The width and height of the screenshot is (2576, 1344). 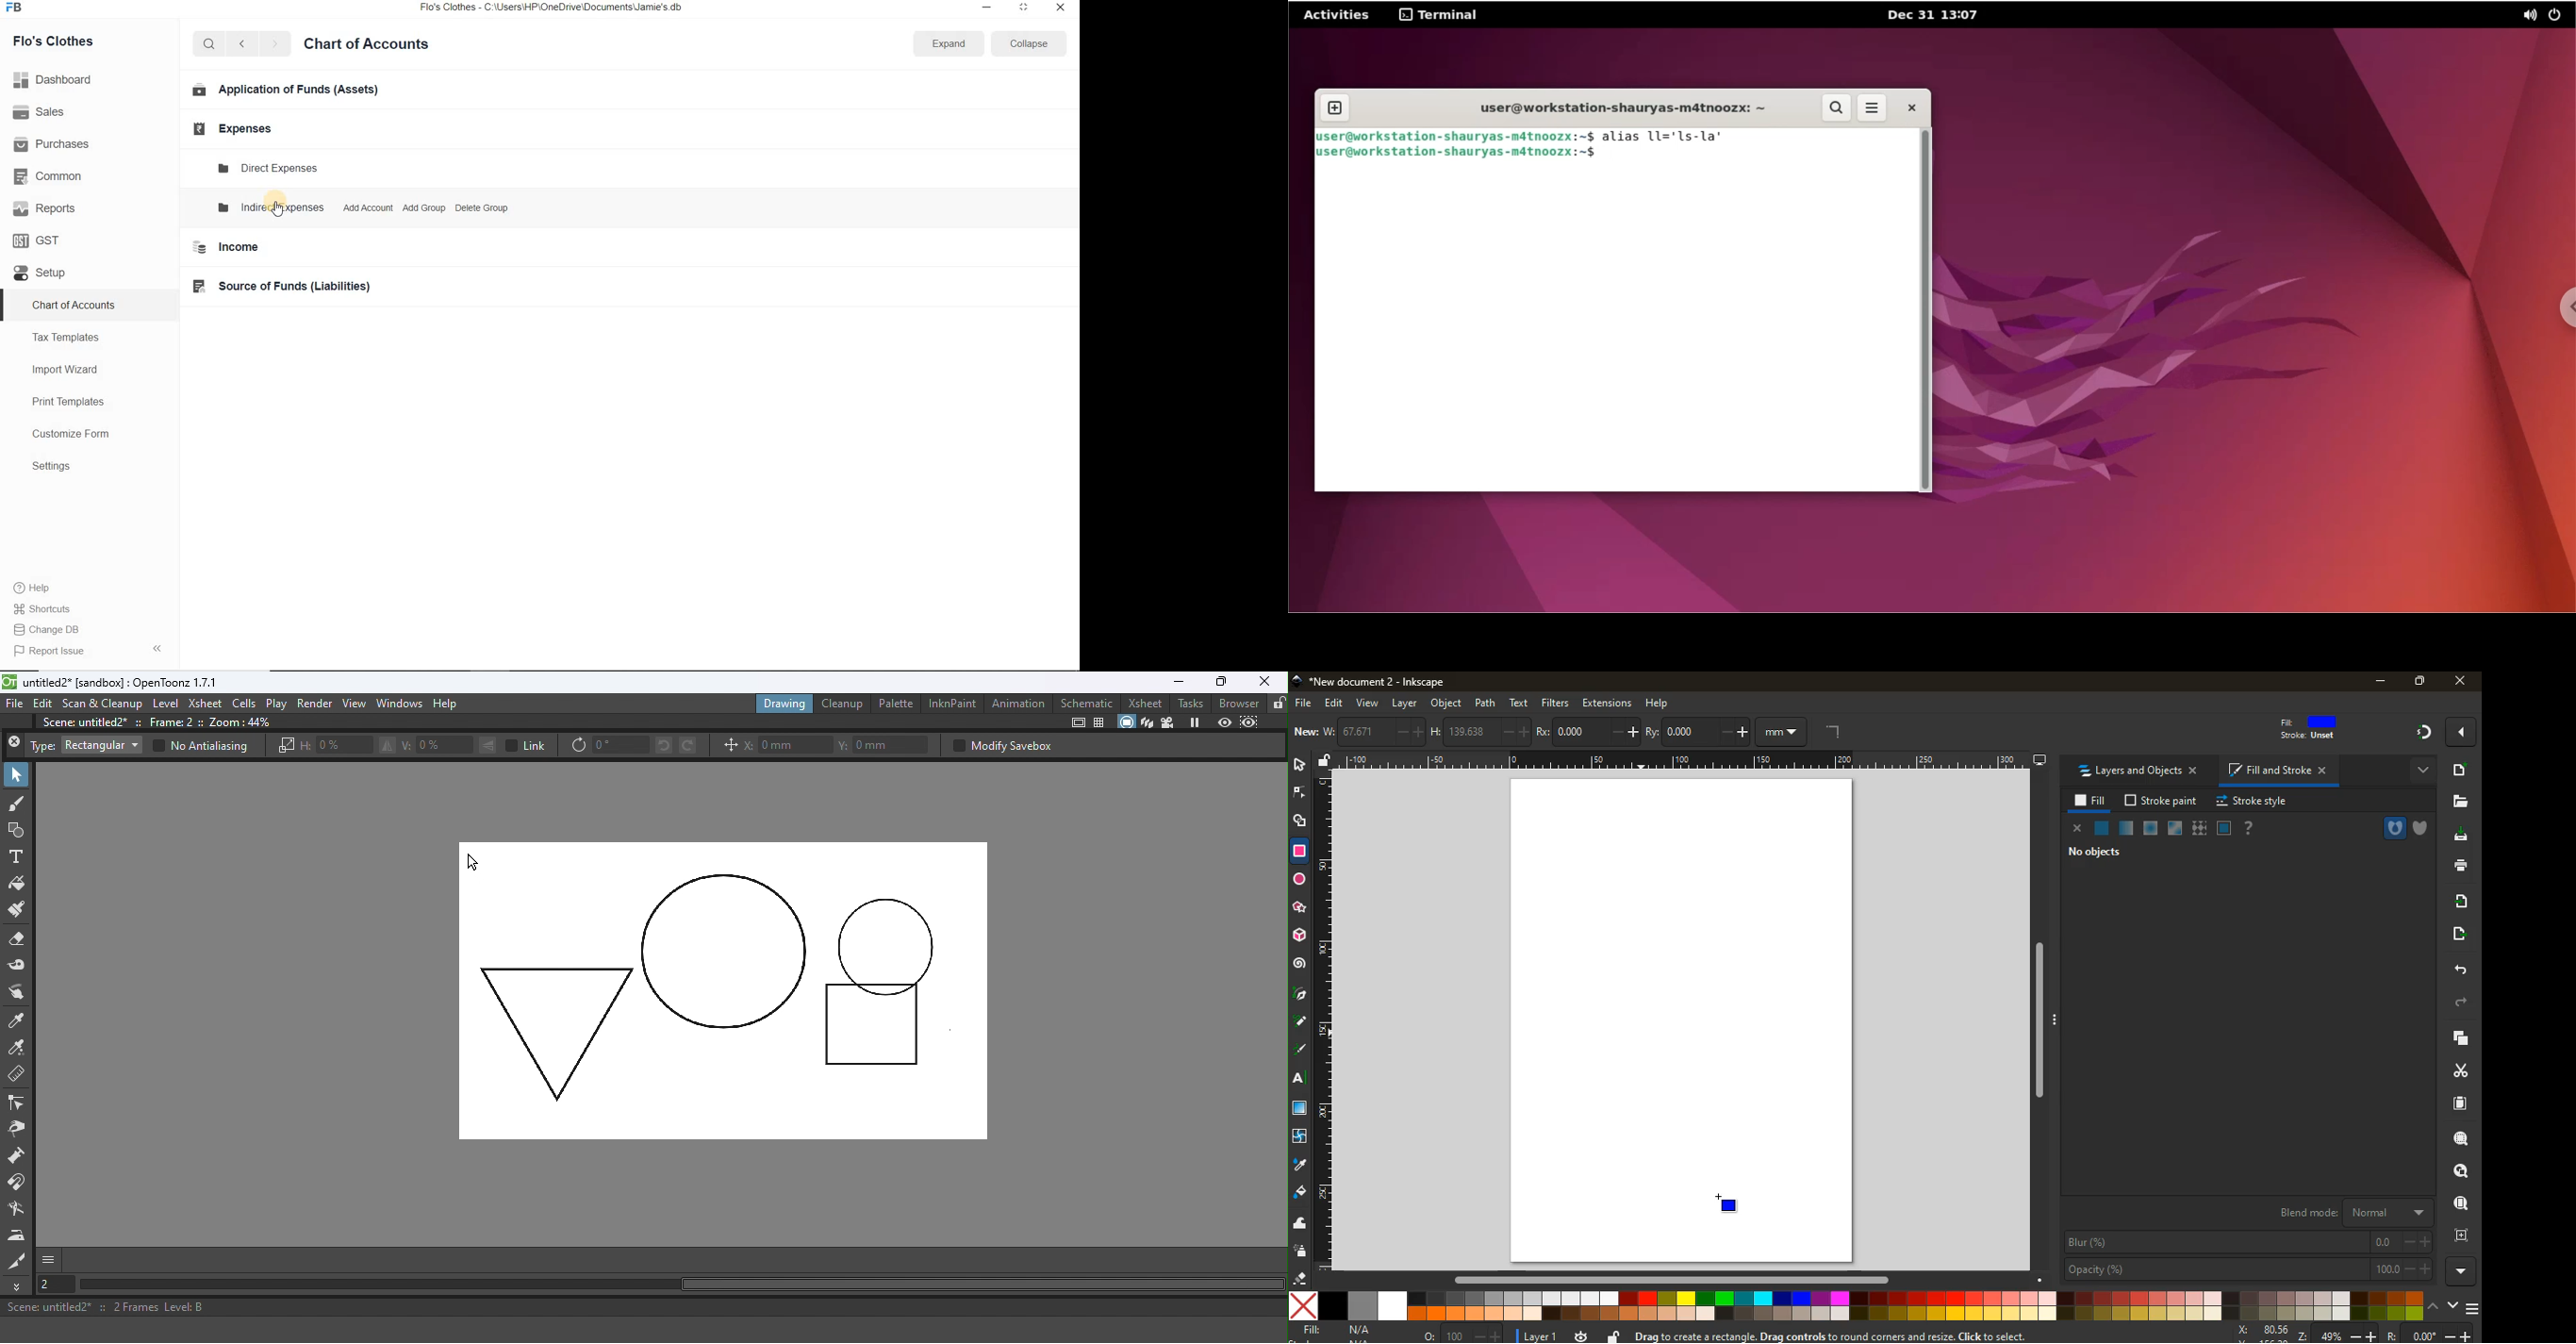 What do you see at coordinates (484, 210) in the screenshot?
I see `Delete Group` at bounding box center [484, 210].